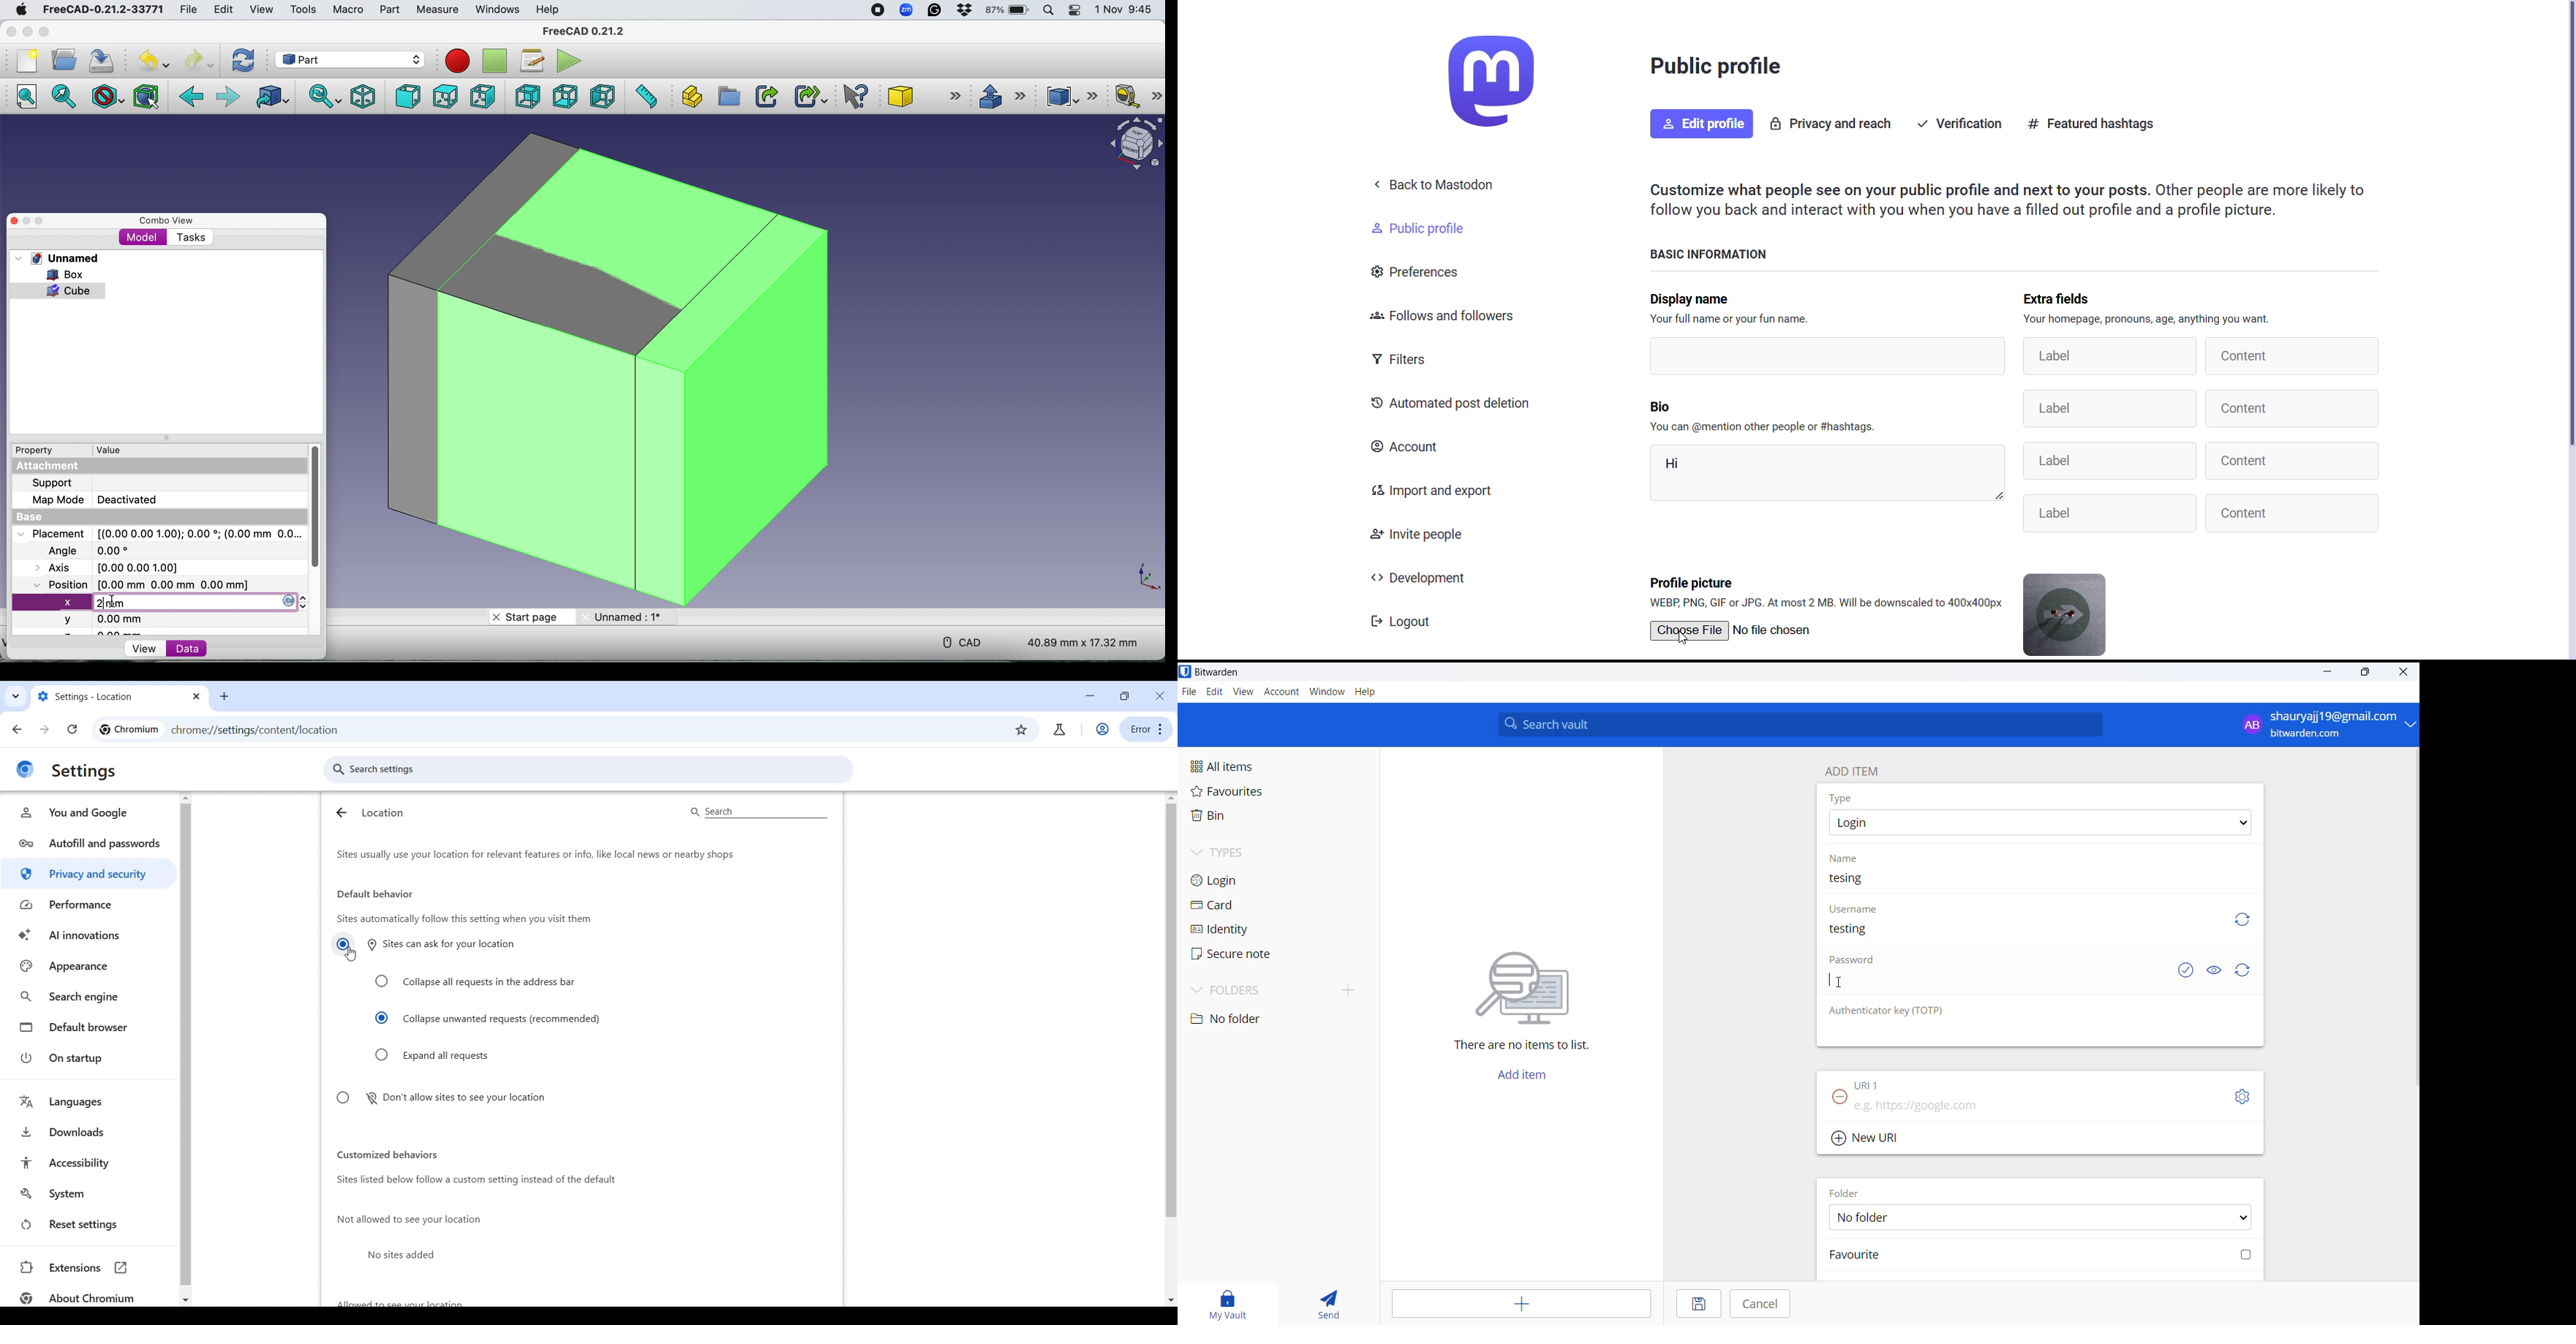 This screenshot has width=2576, height=1344. Describe the element at coordinates (645, 95) in the screenshot. I see `Measure distance` at that location.